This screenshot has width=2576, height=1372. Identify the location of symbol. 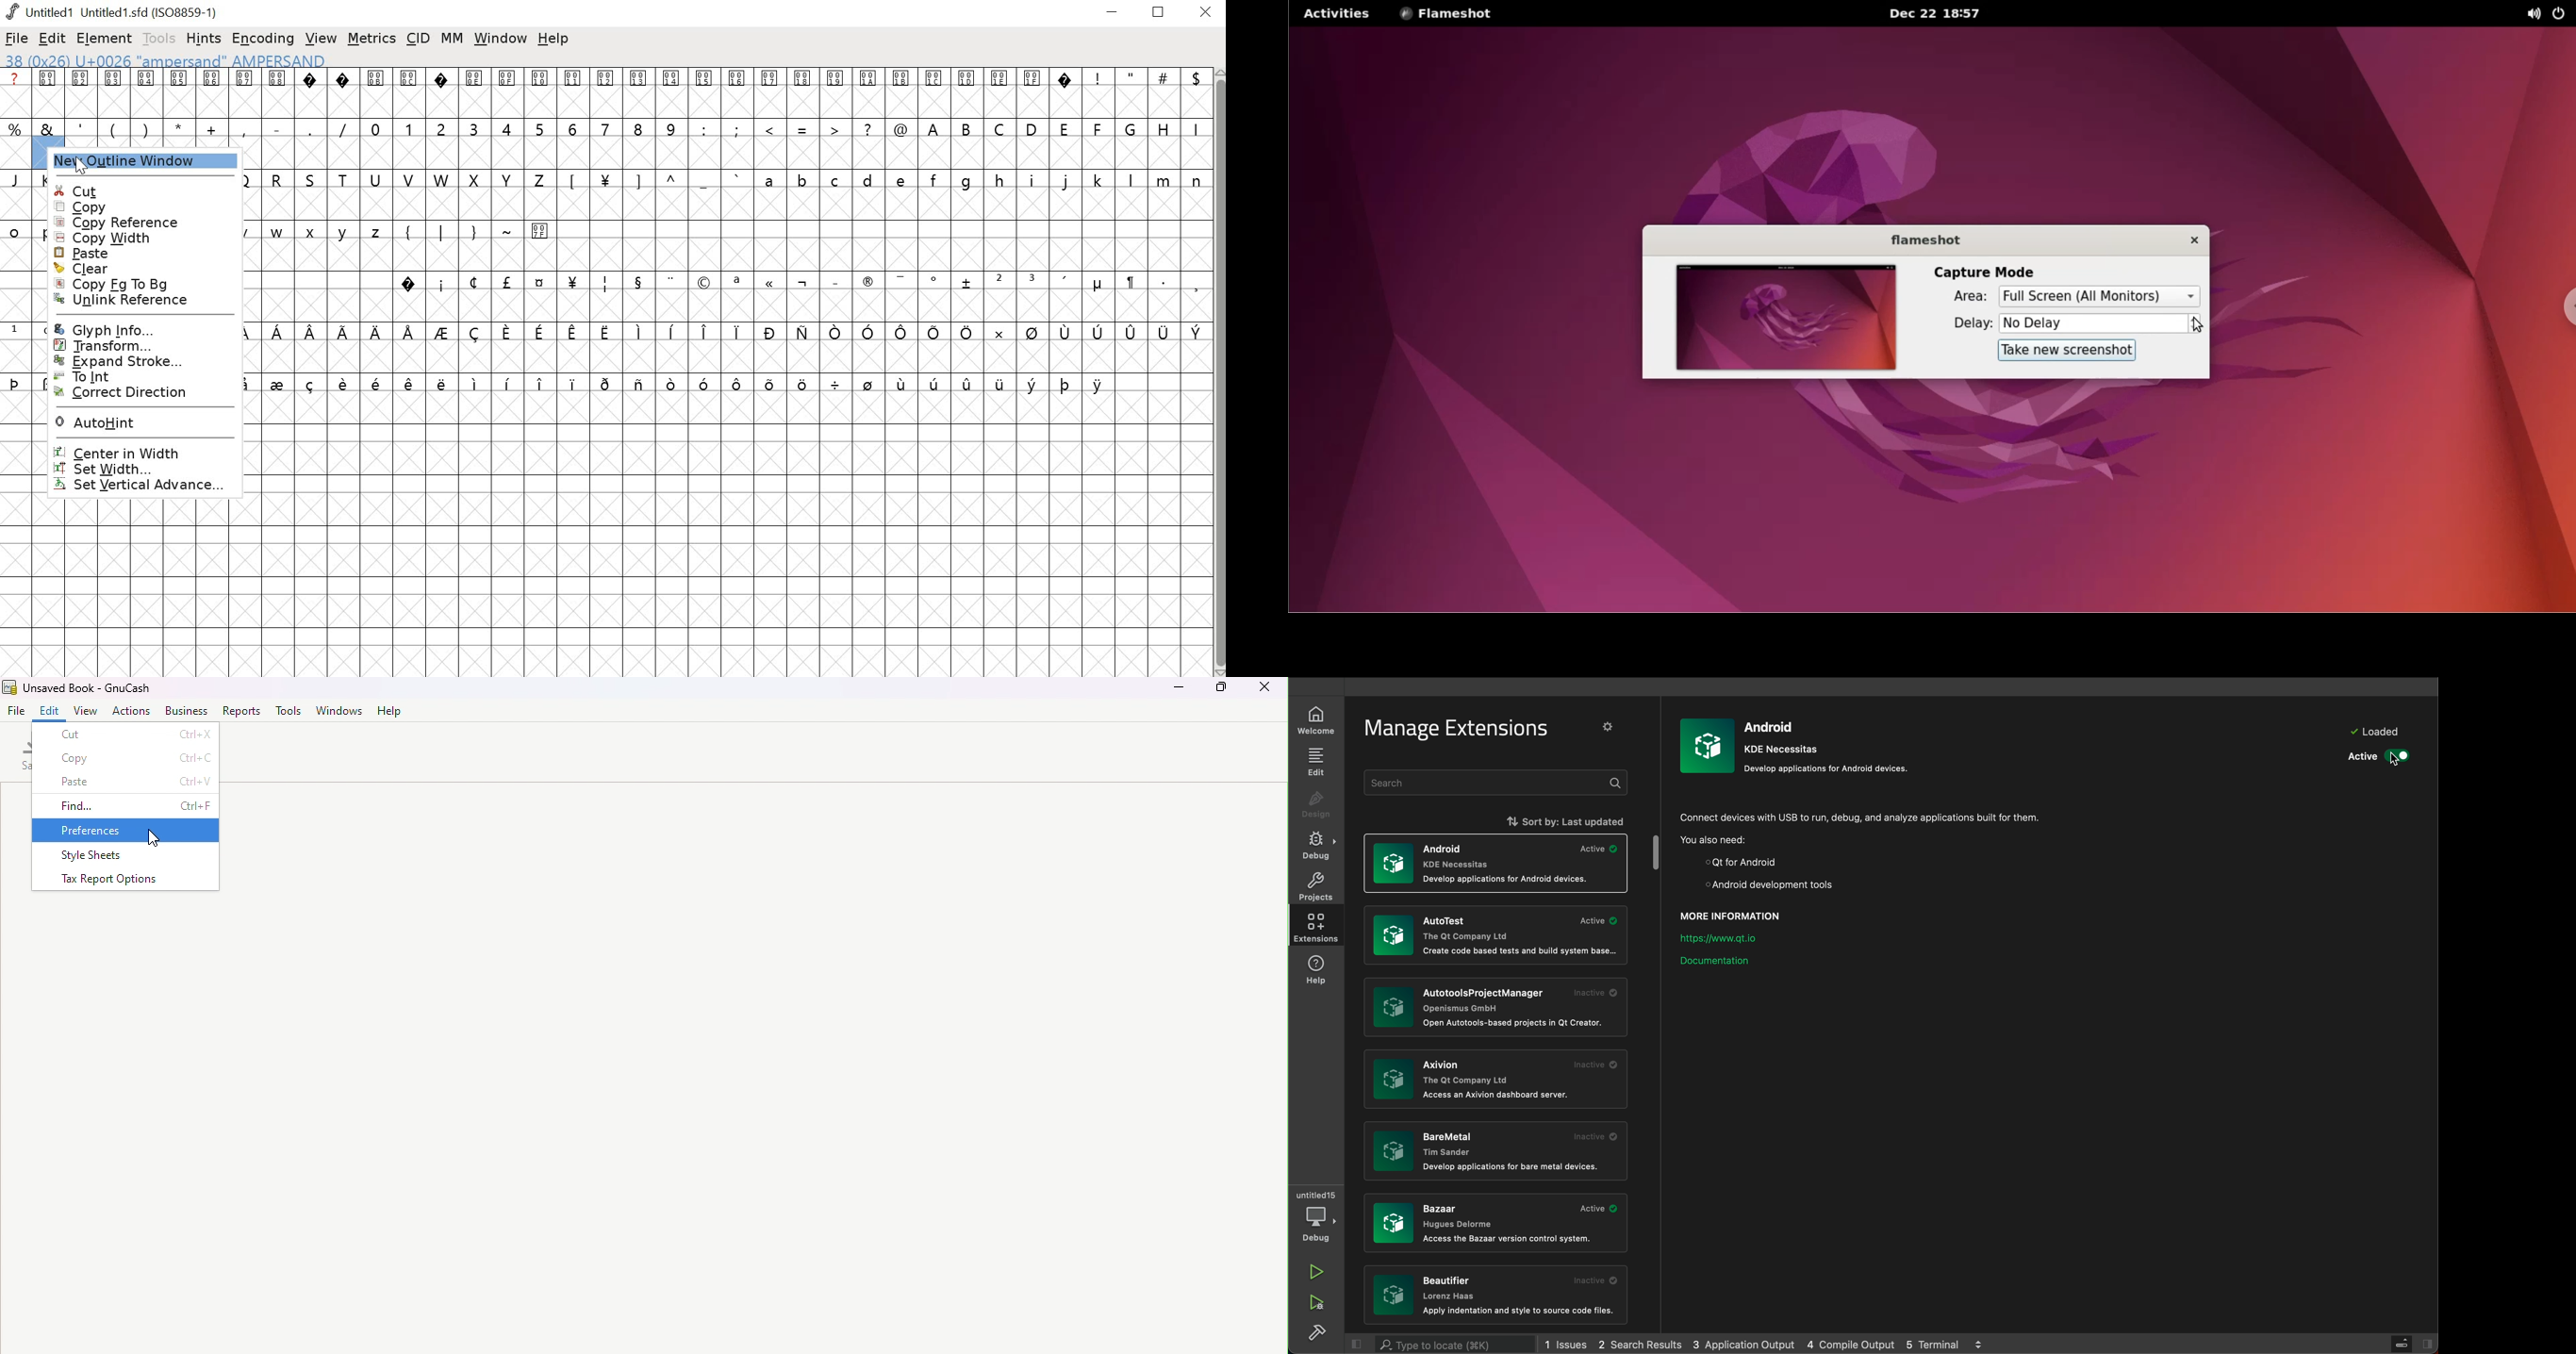
(668, 332).